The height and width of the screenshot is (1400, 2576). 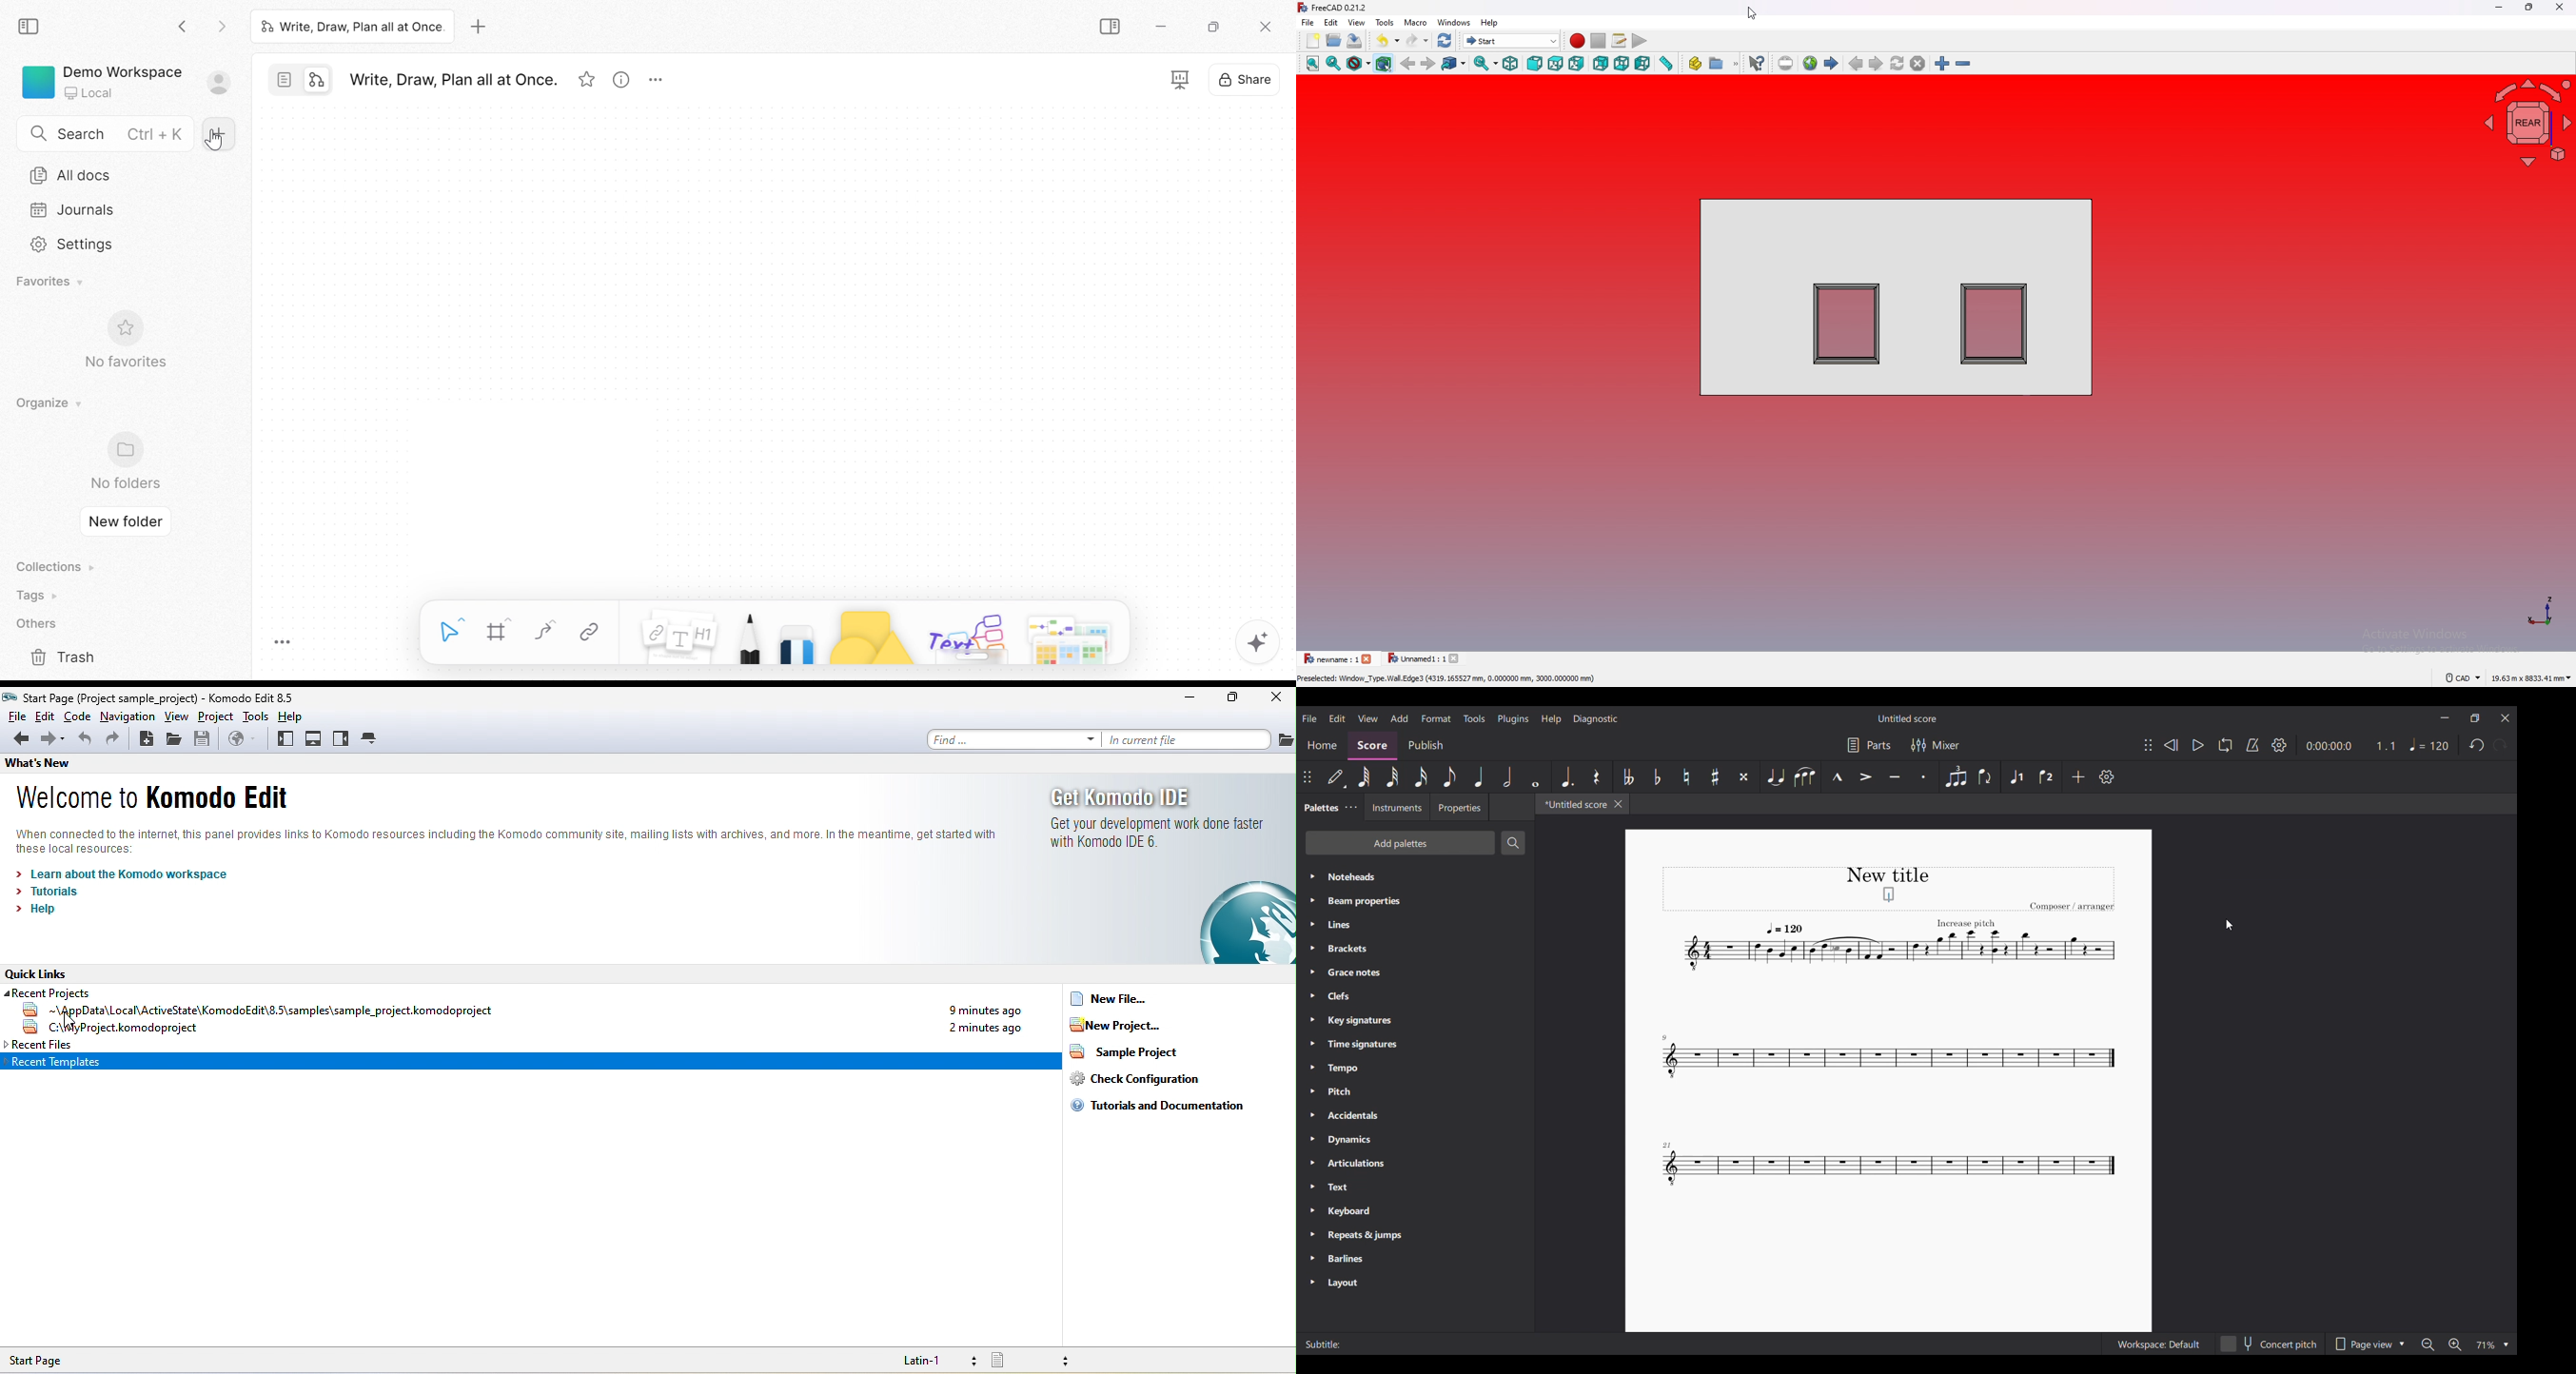 What do you see at coordinates (250, 717) in the screenshot?
I see `tools` at bounding box center [250, 717].